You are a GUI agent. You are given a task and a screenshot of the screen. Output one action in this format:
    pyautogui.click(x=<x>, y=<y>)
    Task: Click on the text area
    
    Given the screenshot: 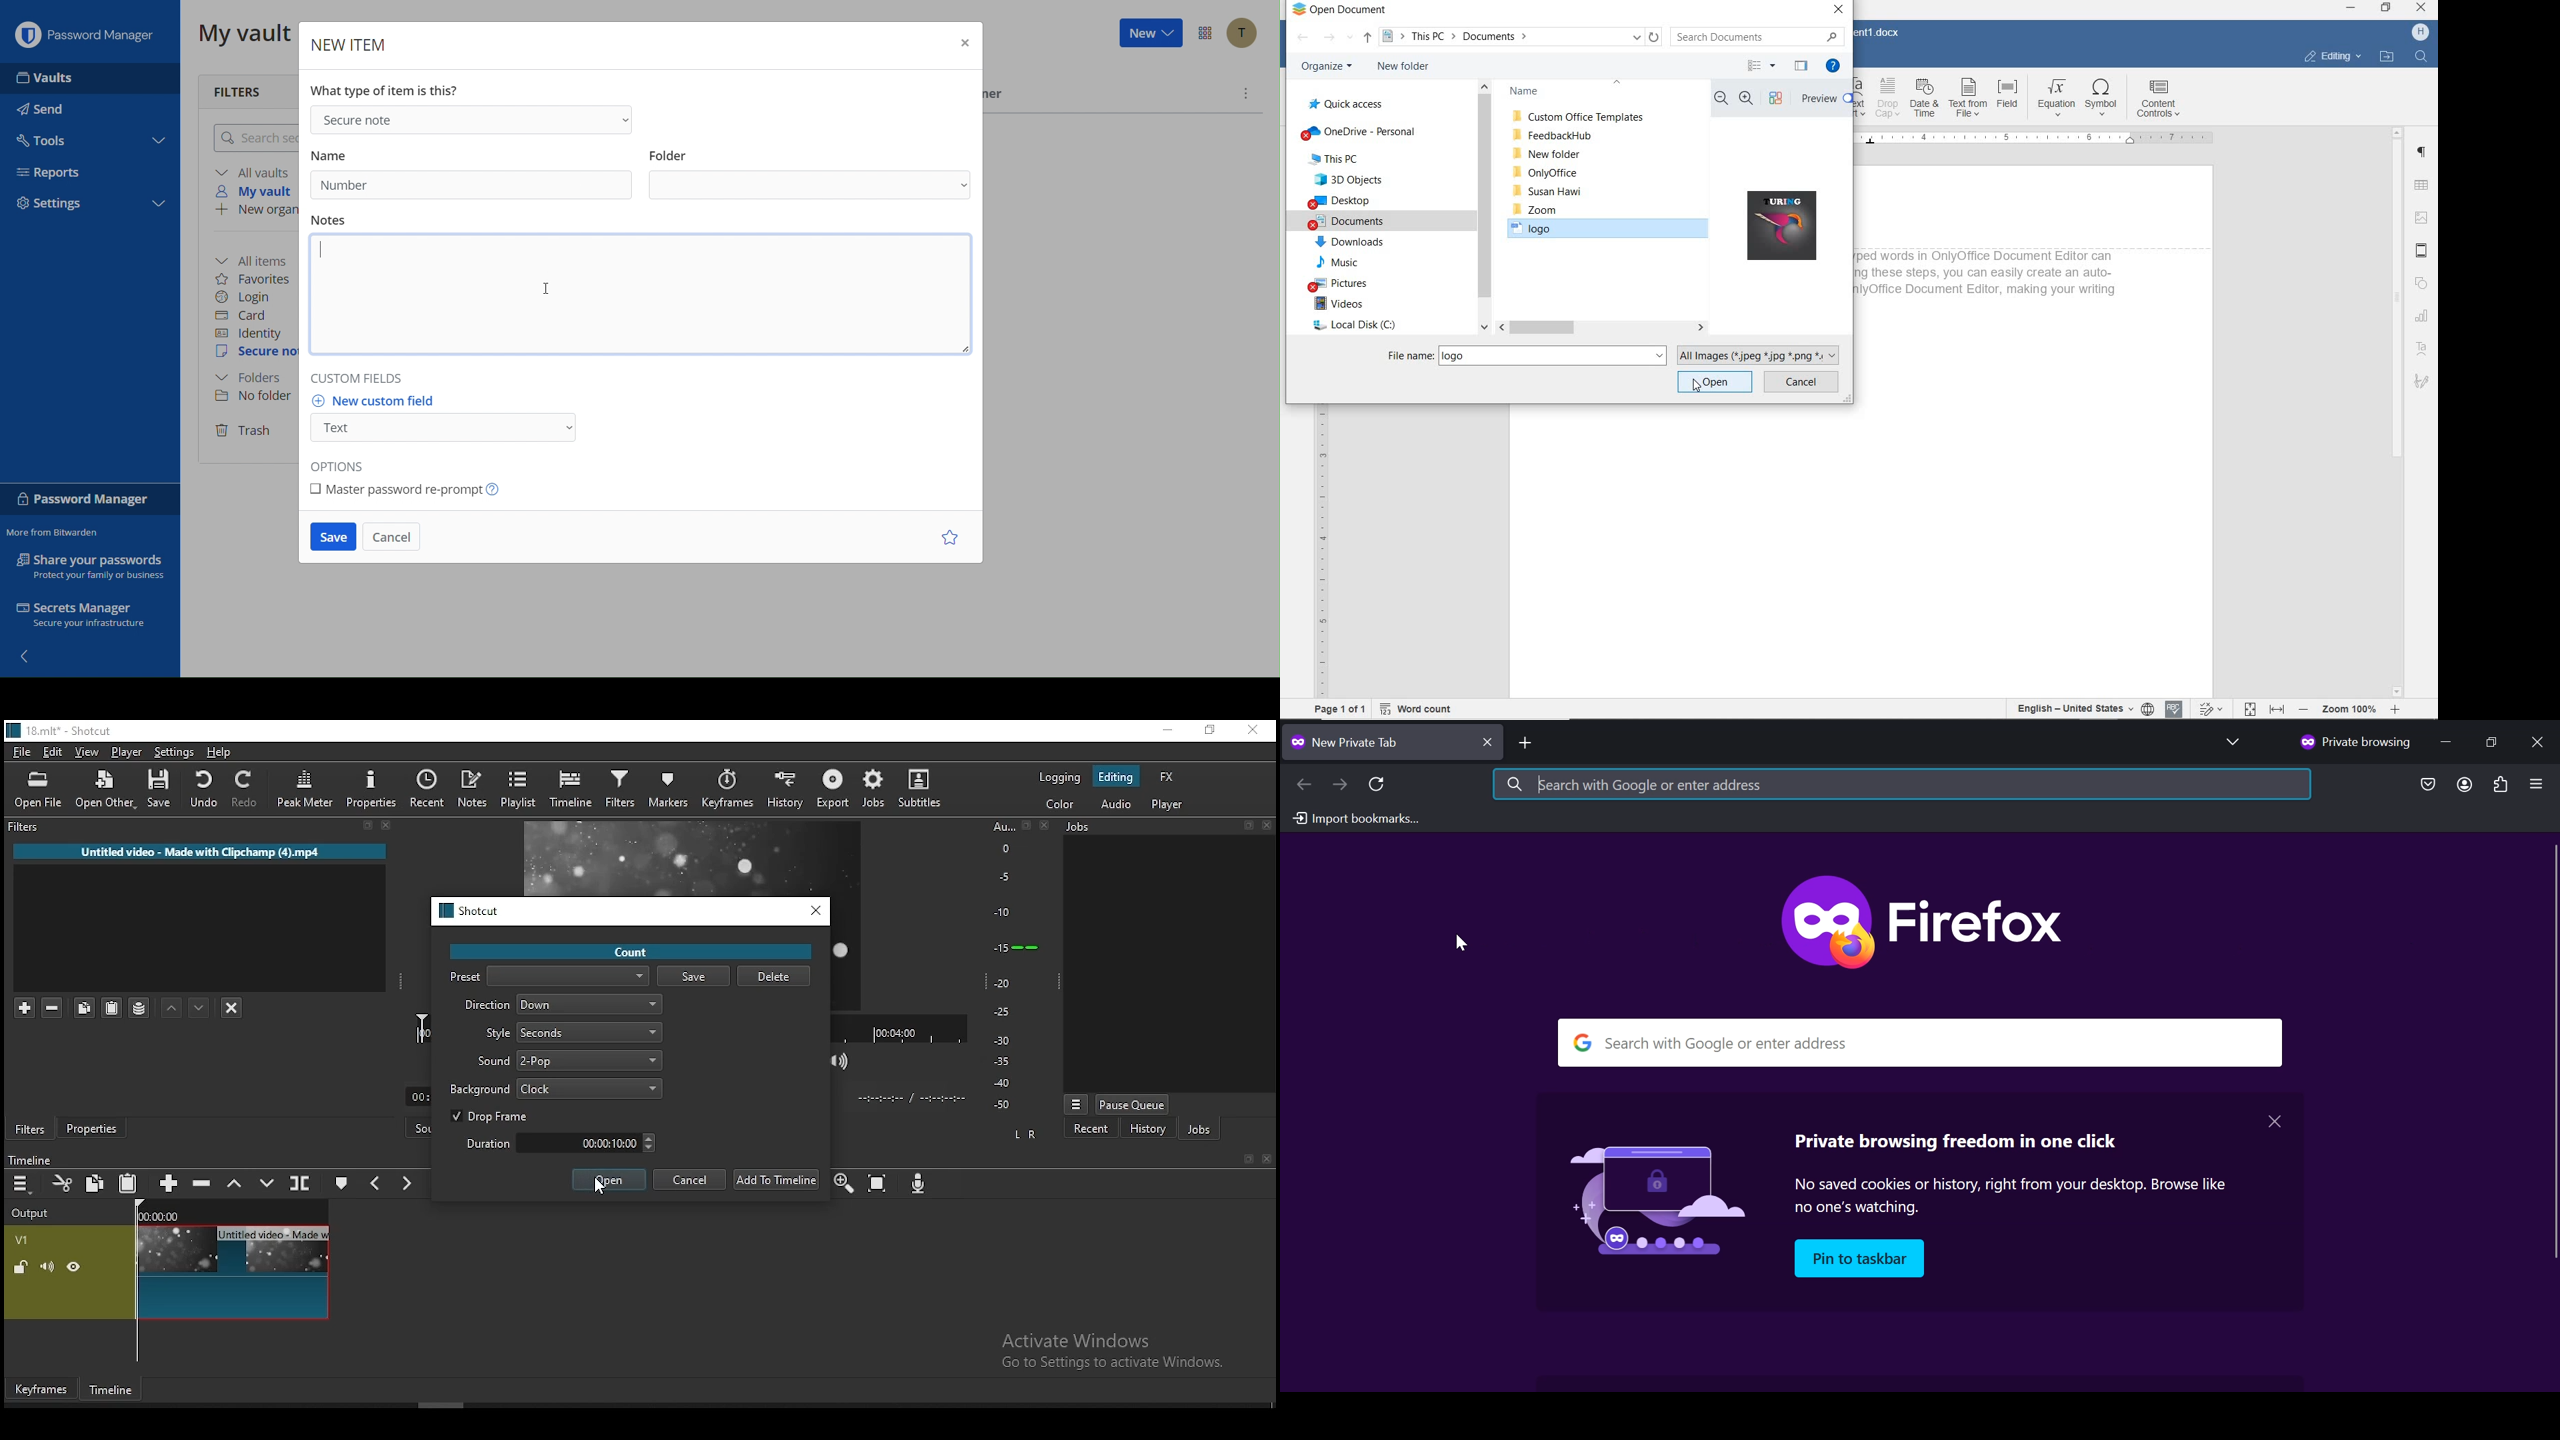 What is the action you would take?
    pyautogui.click(x=2423, y=348)
    